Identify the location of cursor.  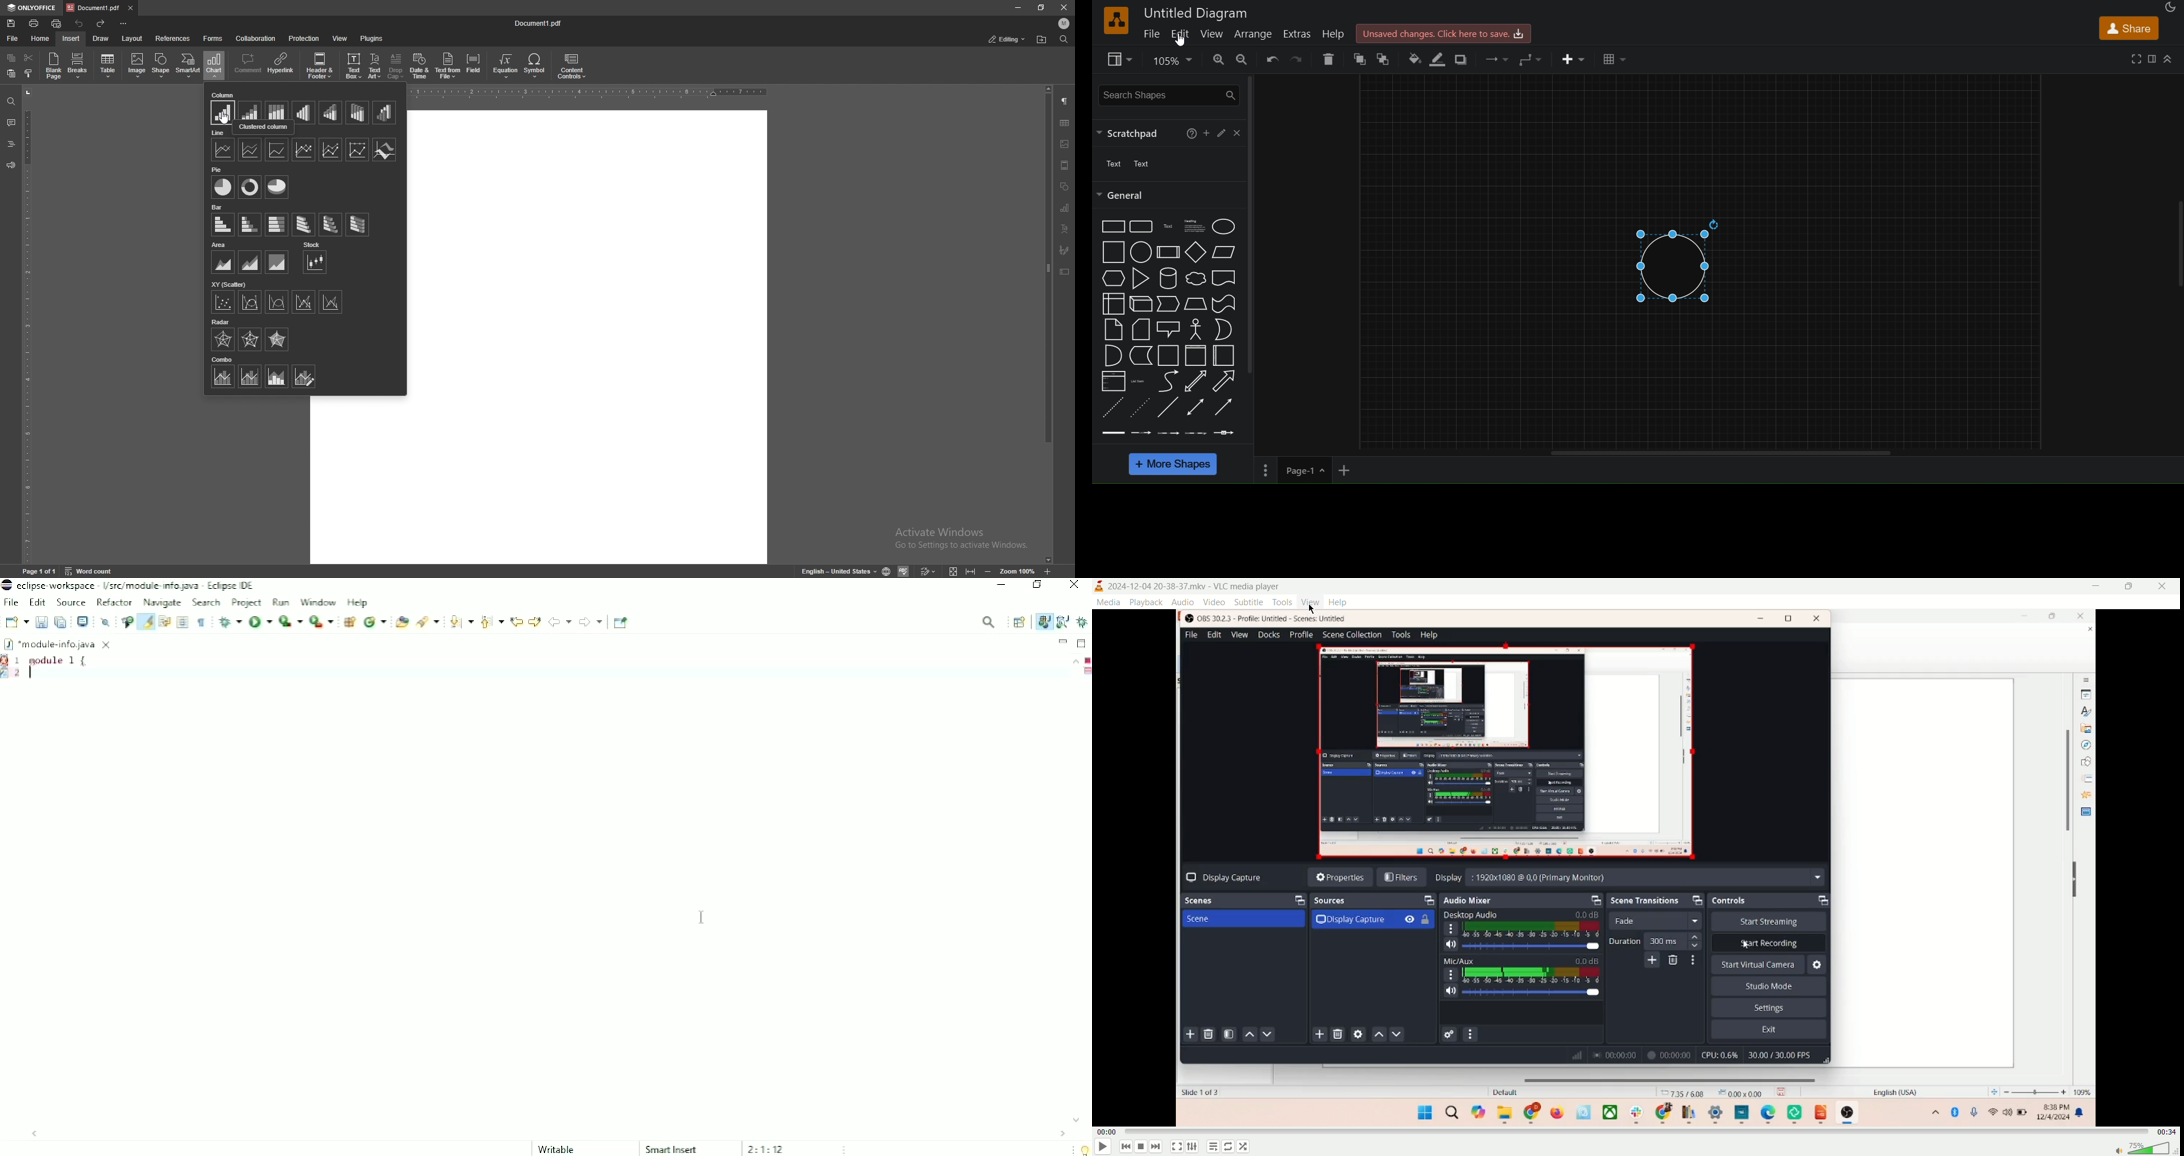
(1182, 43).